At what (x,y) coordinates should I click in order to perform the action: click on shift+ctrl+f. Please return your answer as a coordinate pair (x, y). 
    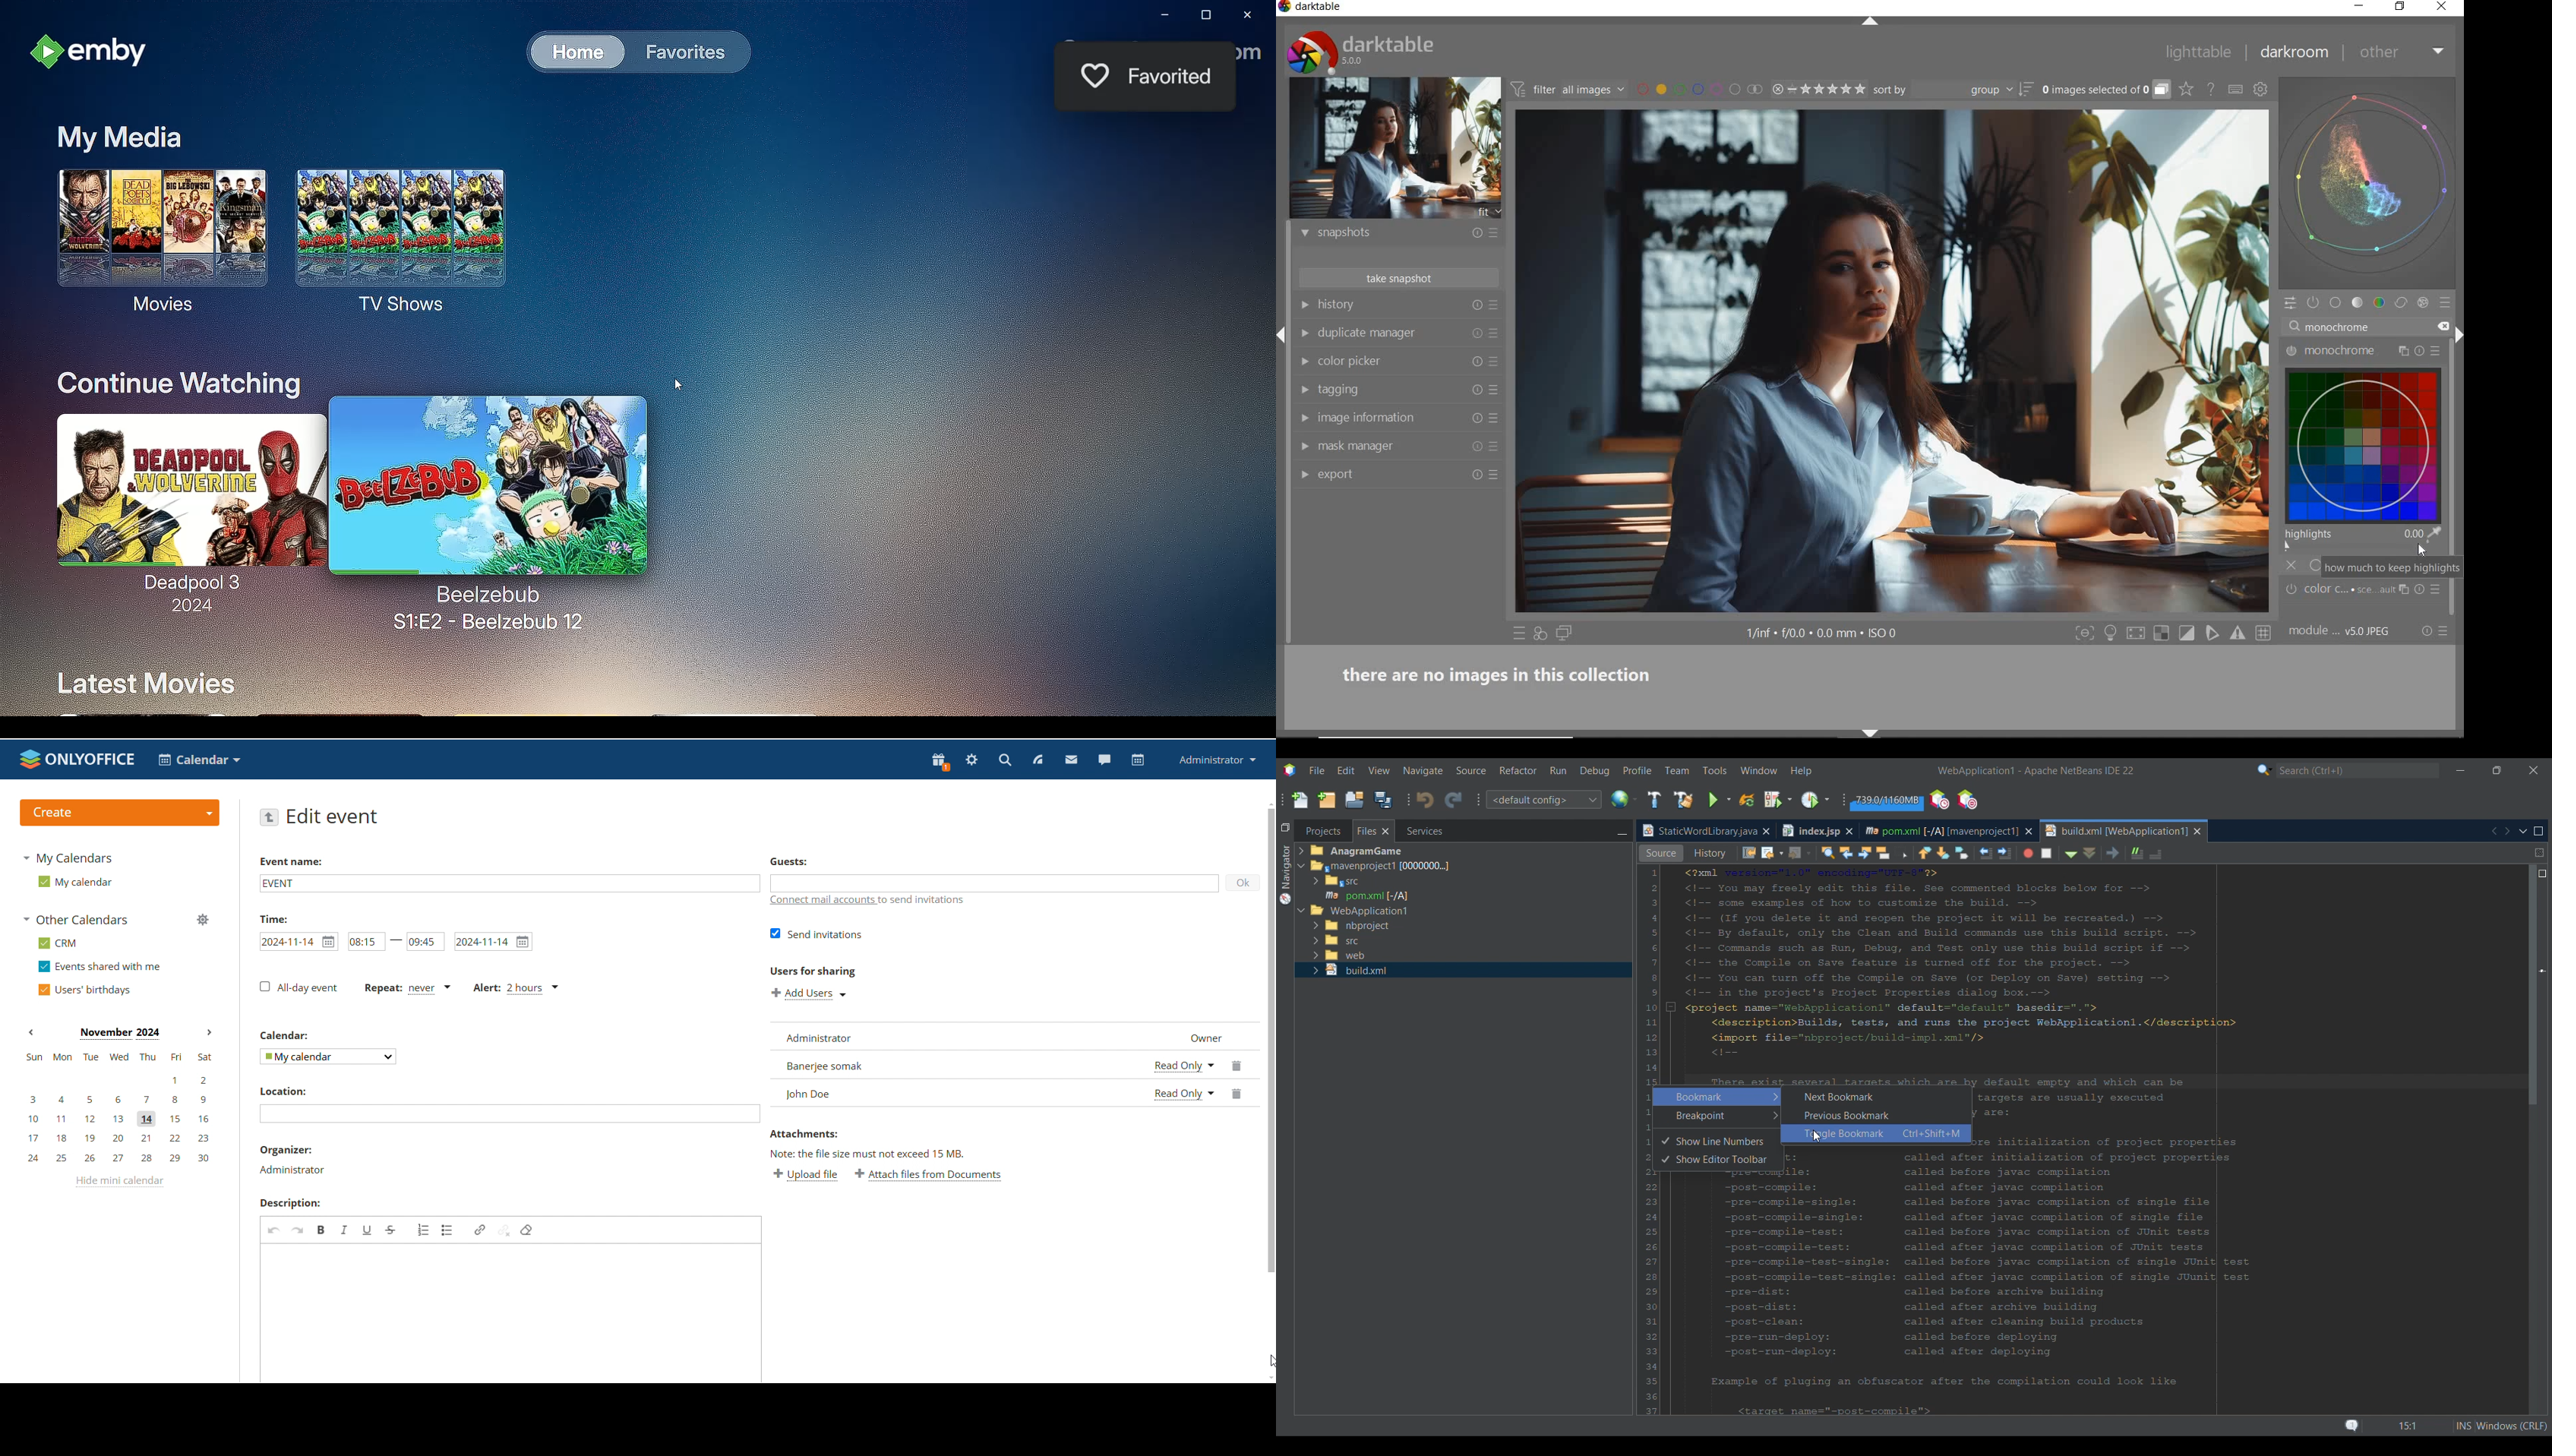
    Looking at the image, I should click on (2085, 634).